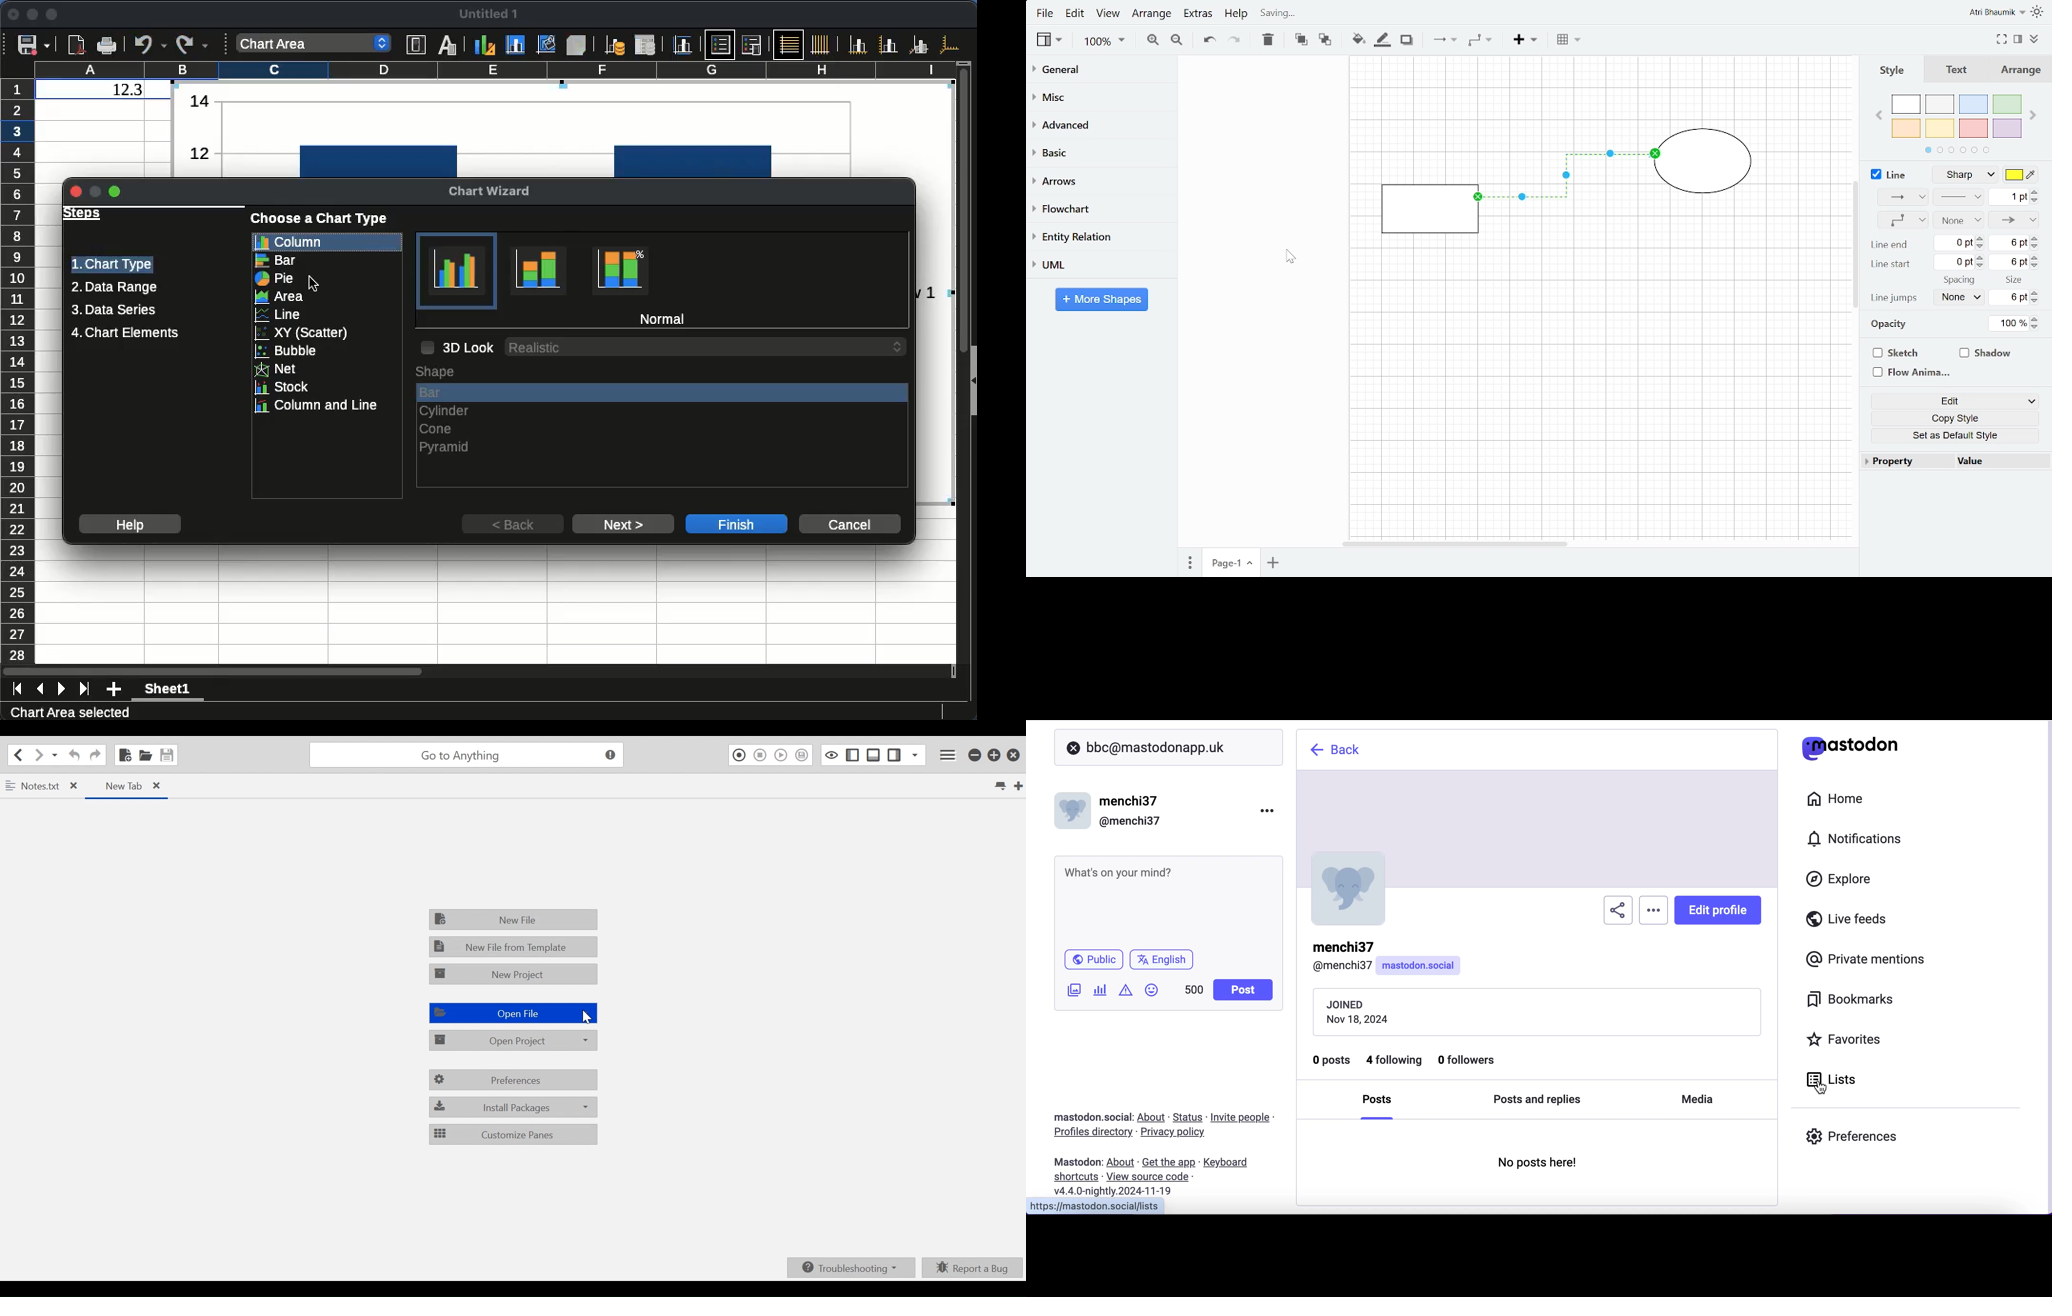 This screenshot has width=2072, height=1316. Describe the element at coordinates (62, 690) in the screenshot. I see `next sheet` at that location.